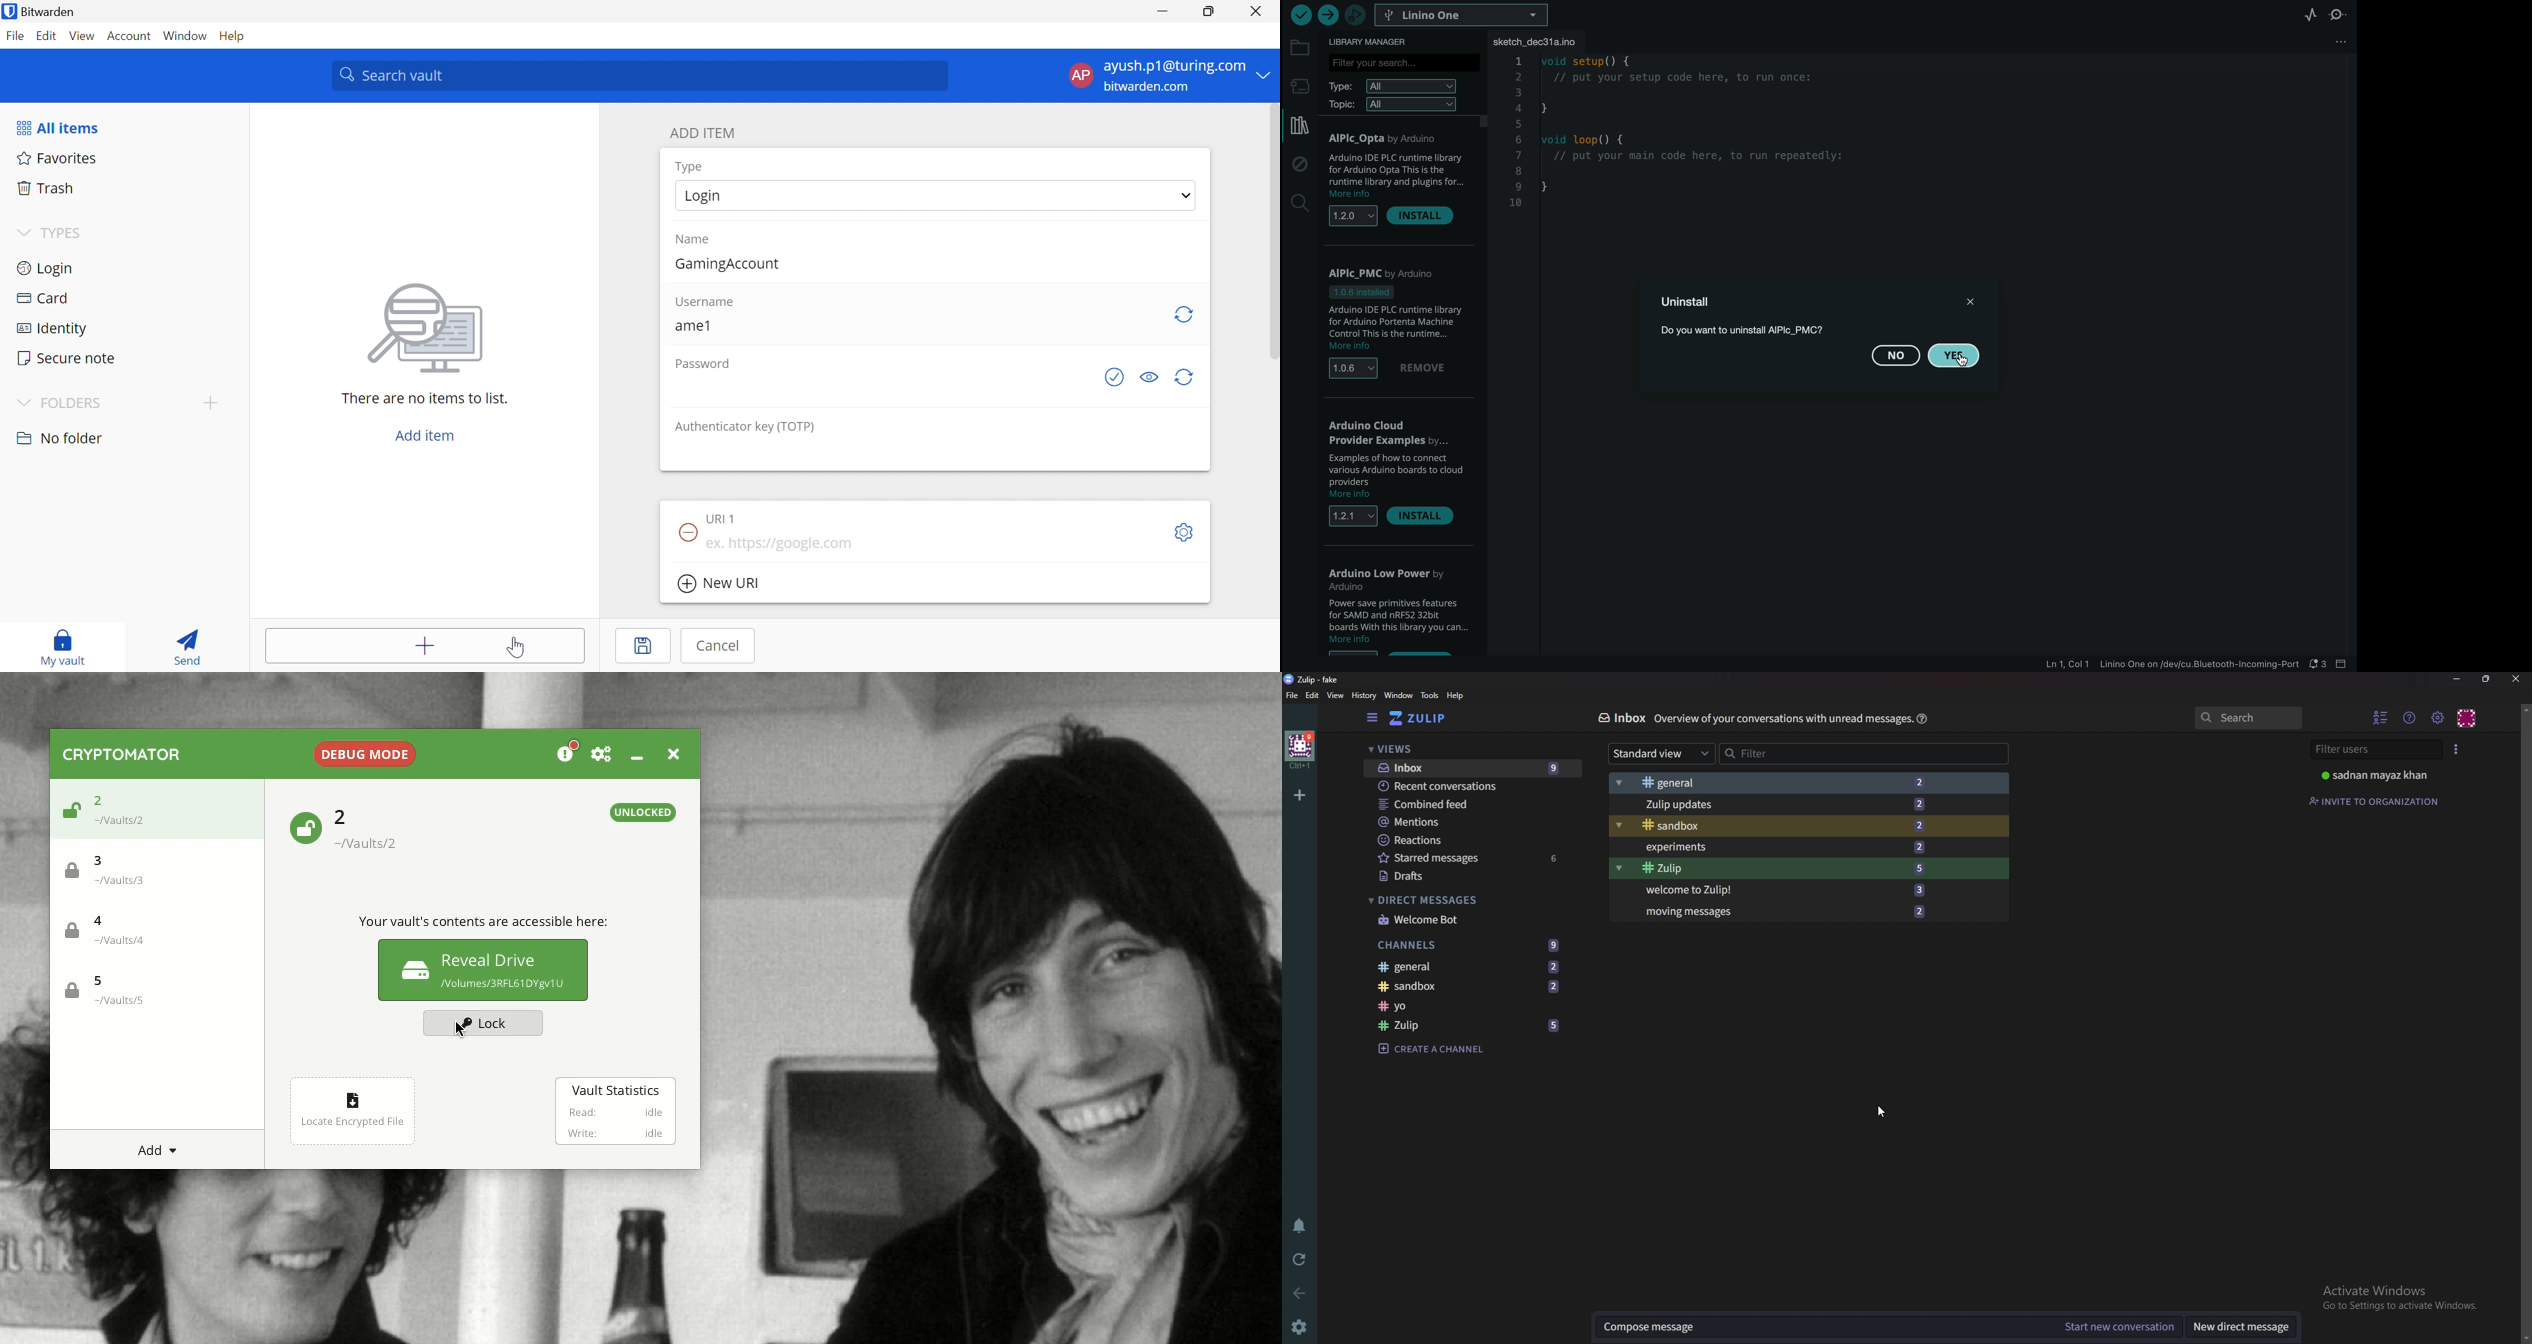 The width and height of the screenshot is (2548, 1344). What do you see at coordinates (1422, 653) in the screenshot?
I see `install` at bounding box center [1422, 653].